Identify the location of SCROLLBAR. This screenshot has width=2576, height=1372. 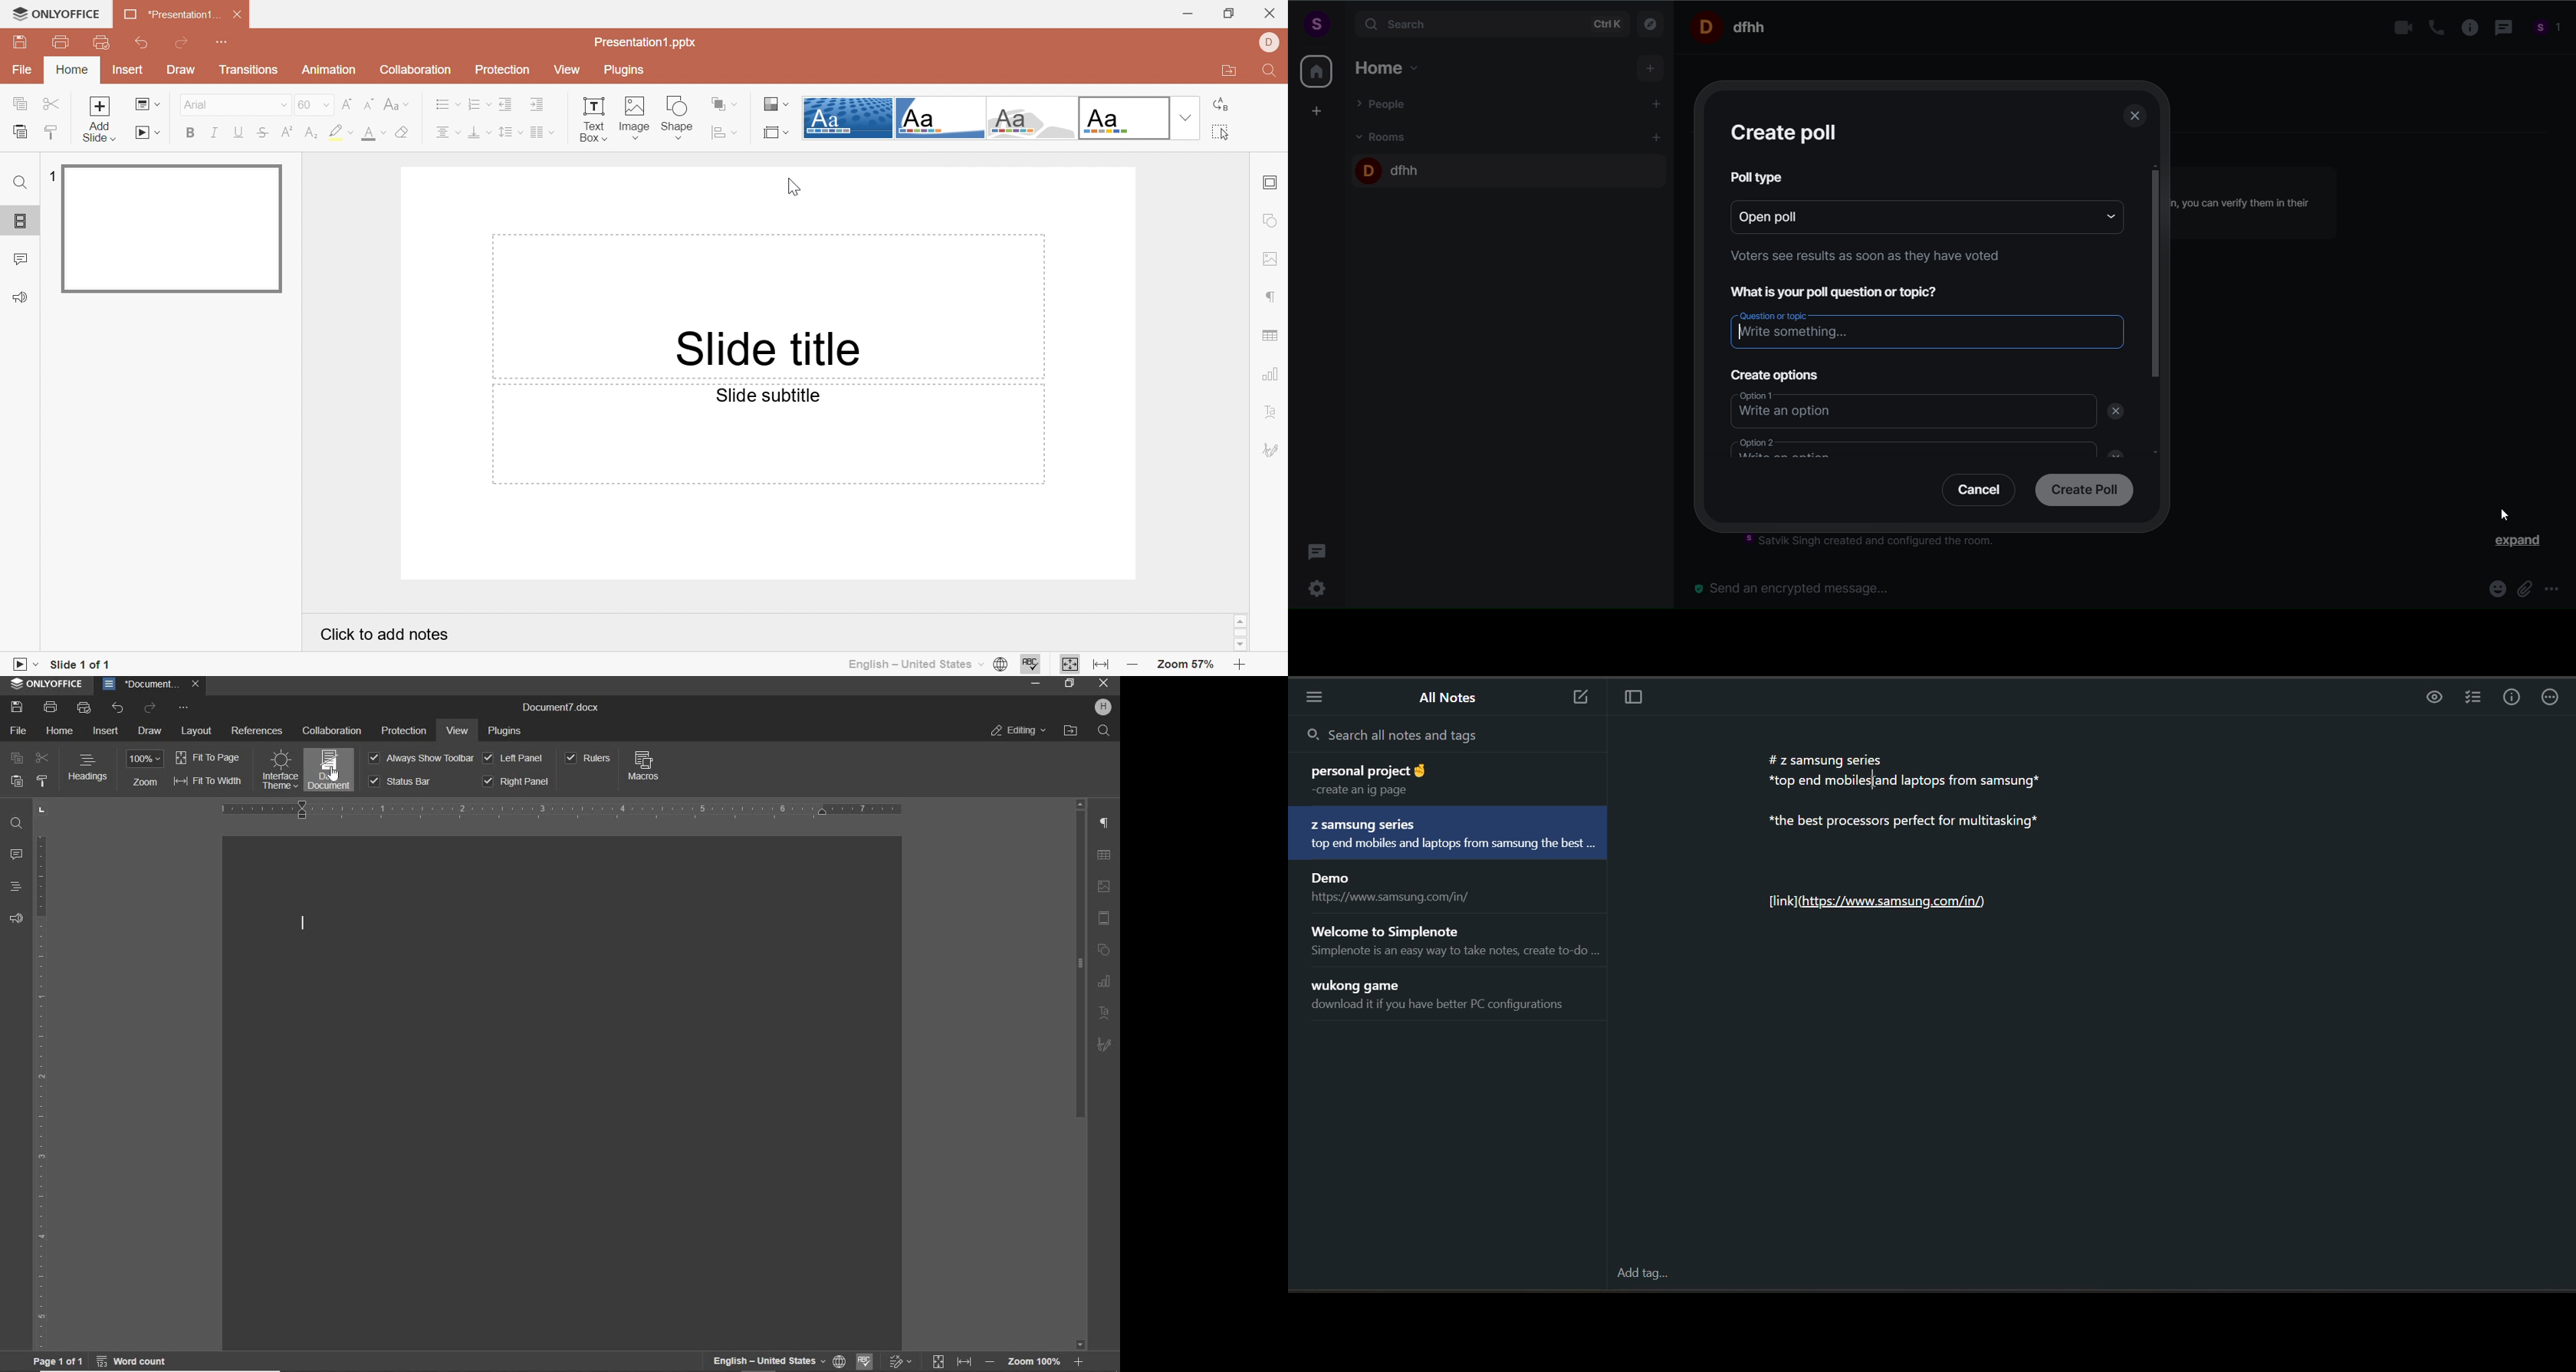
(1081, 1074).